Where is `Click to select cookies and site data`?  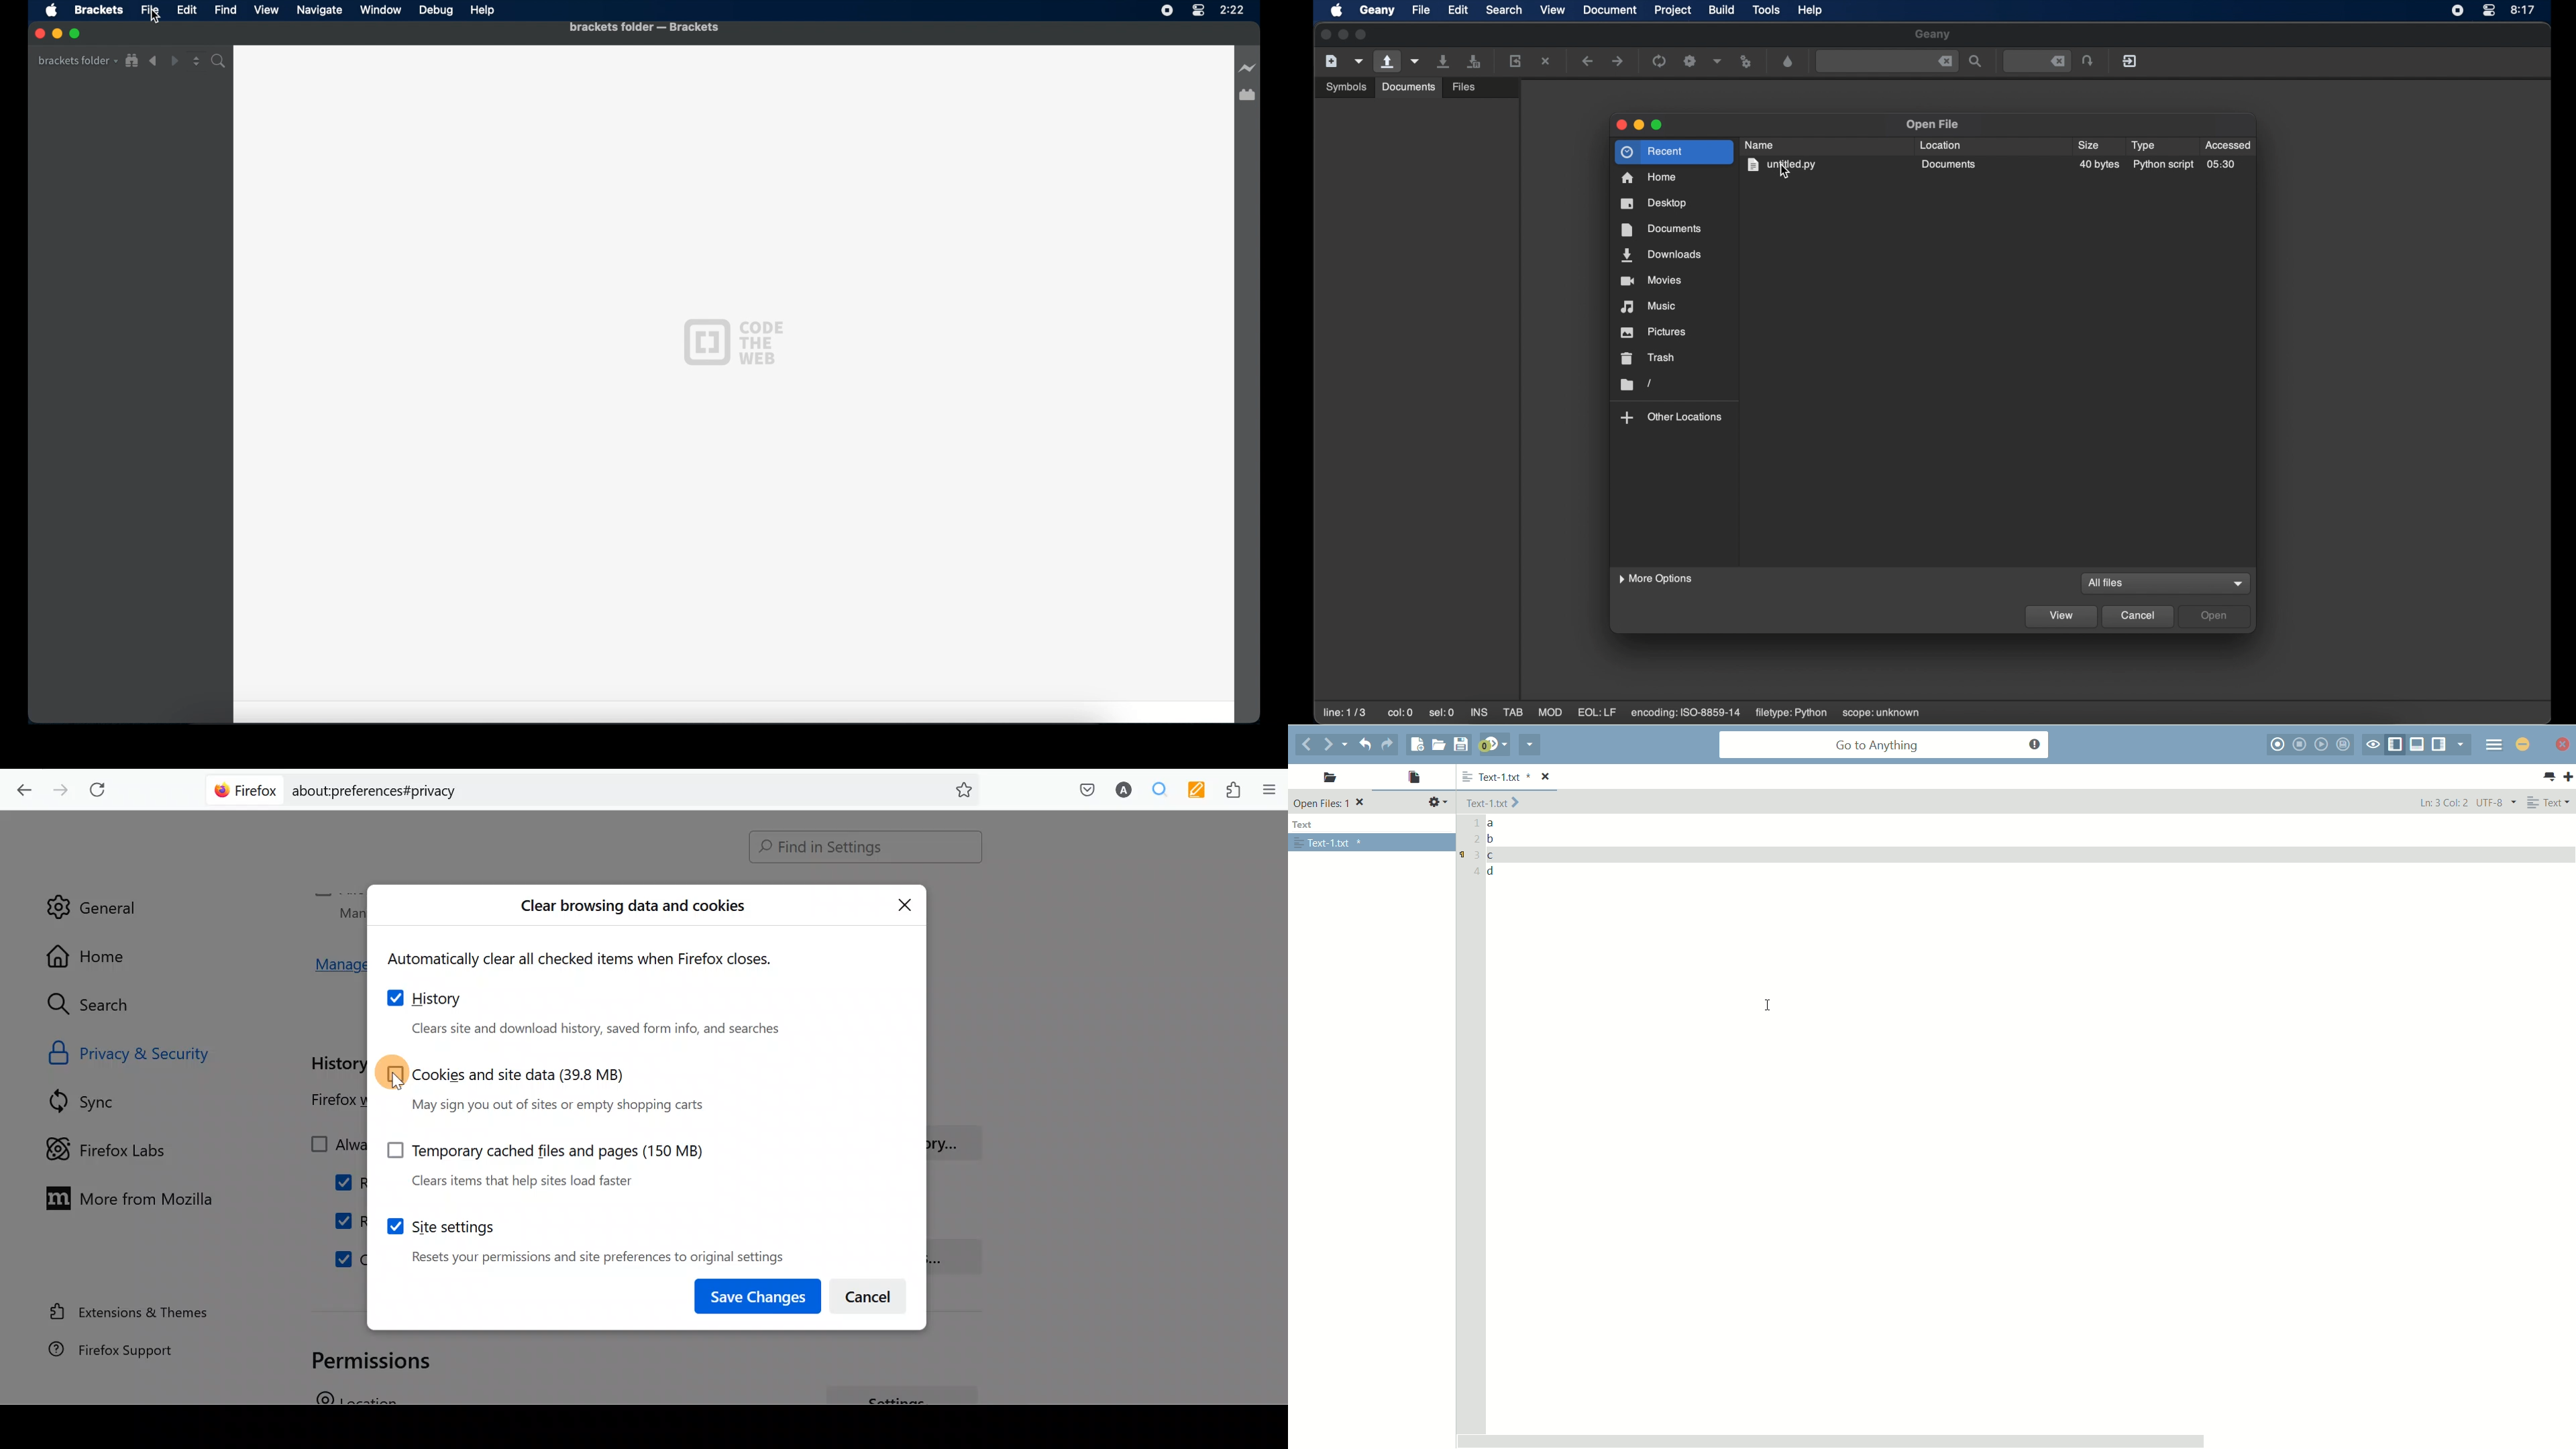
Click to select cookies and site data is located at coordinates (547, 1087).